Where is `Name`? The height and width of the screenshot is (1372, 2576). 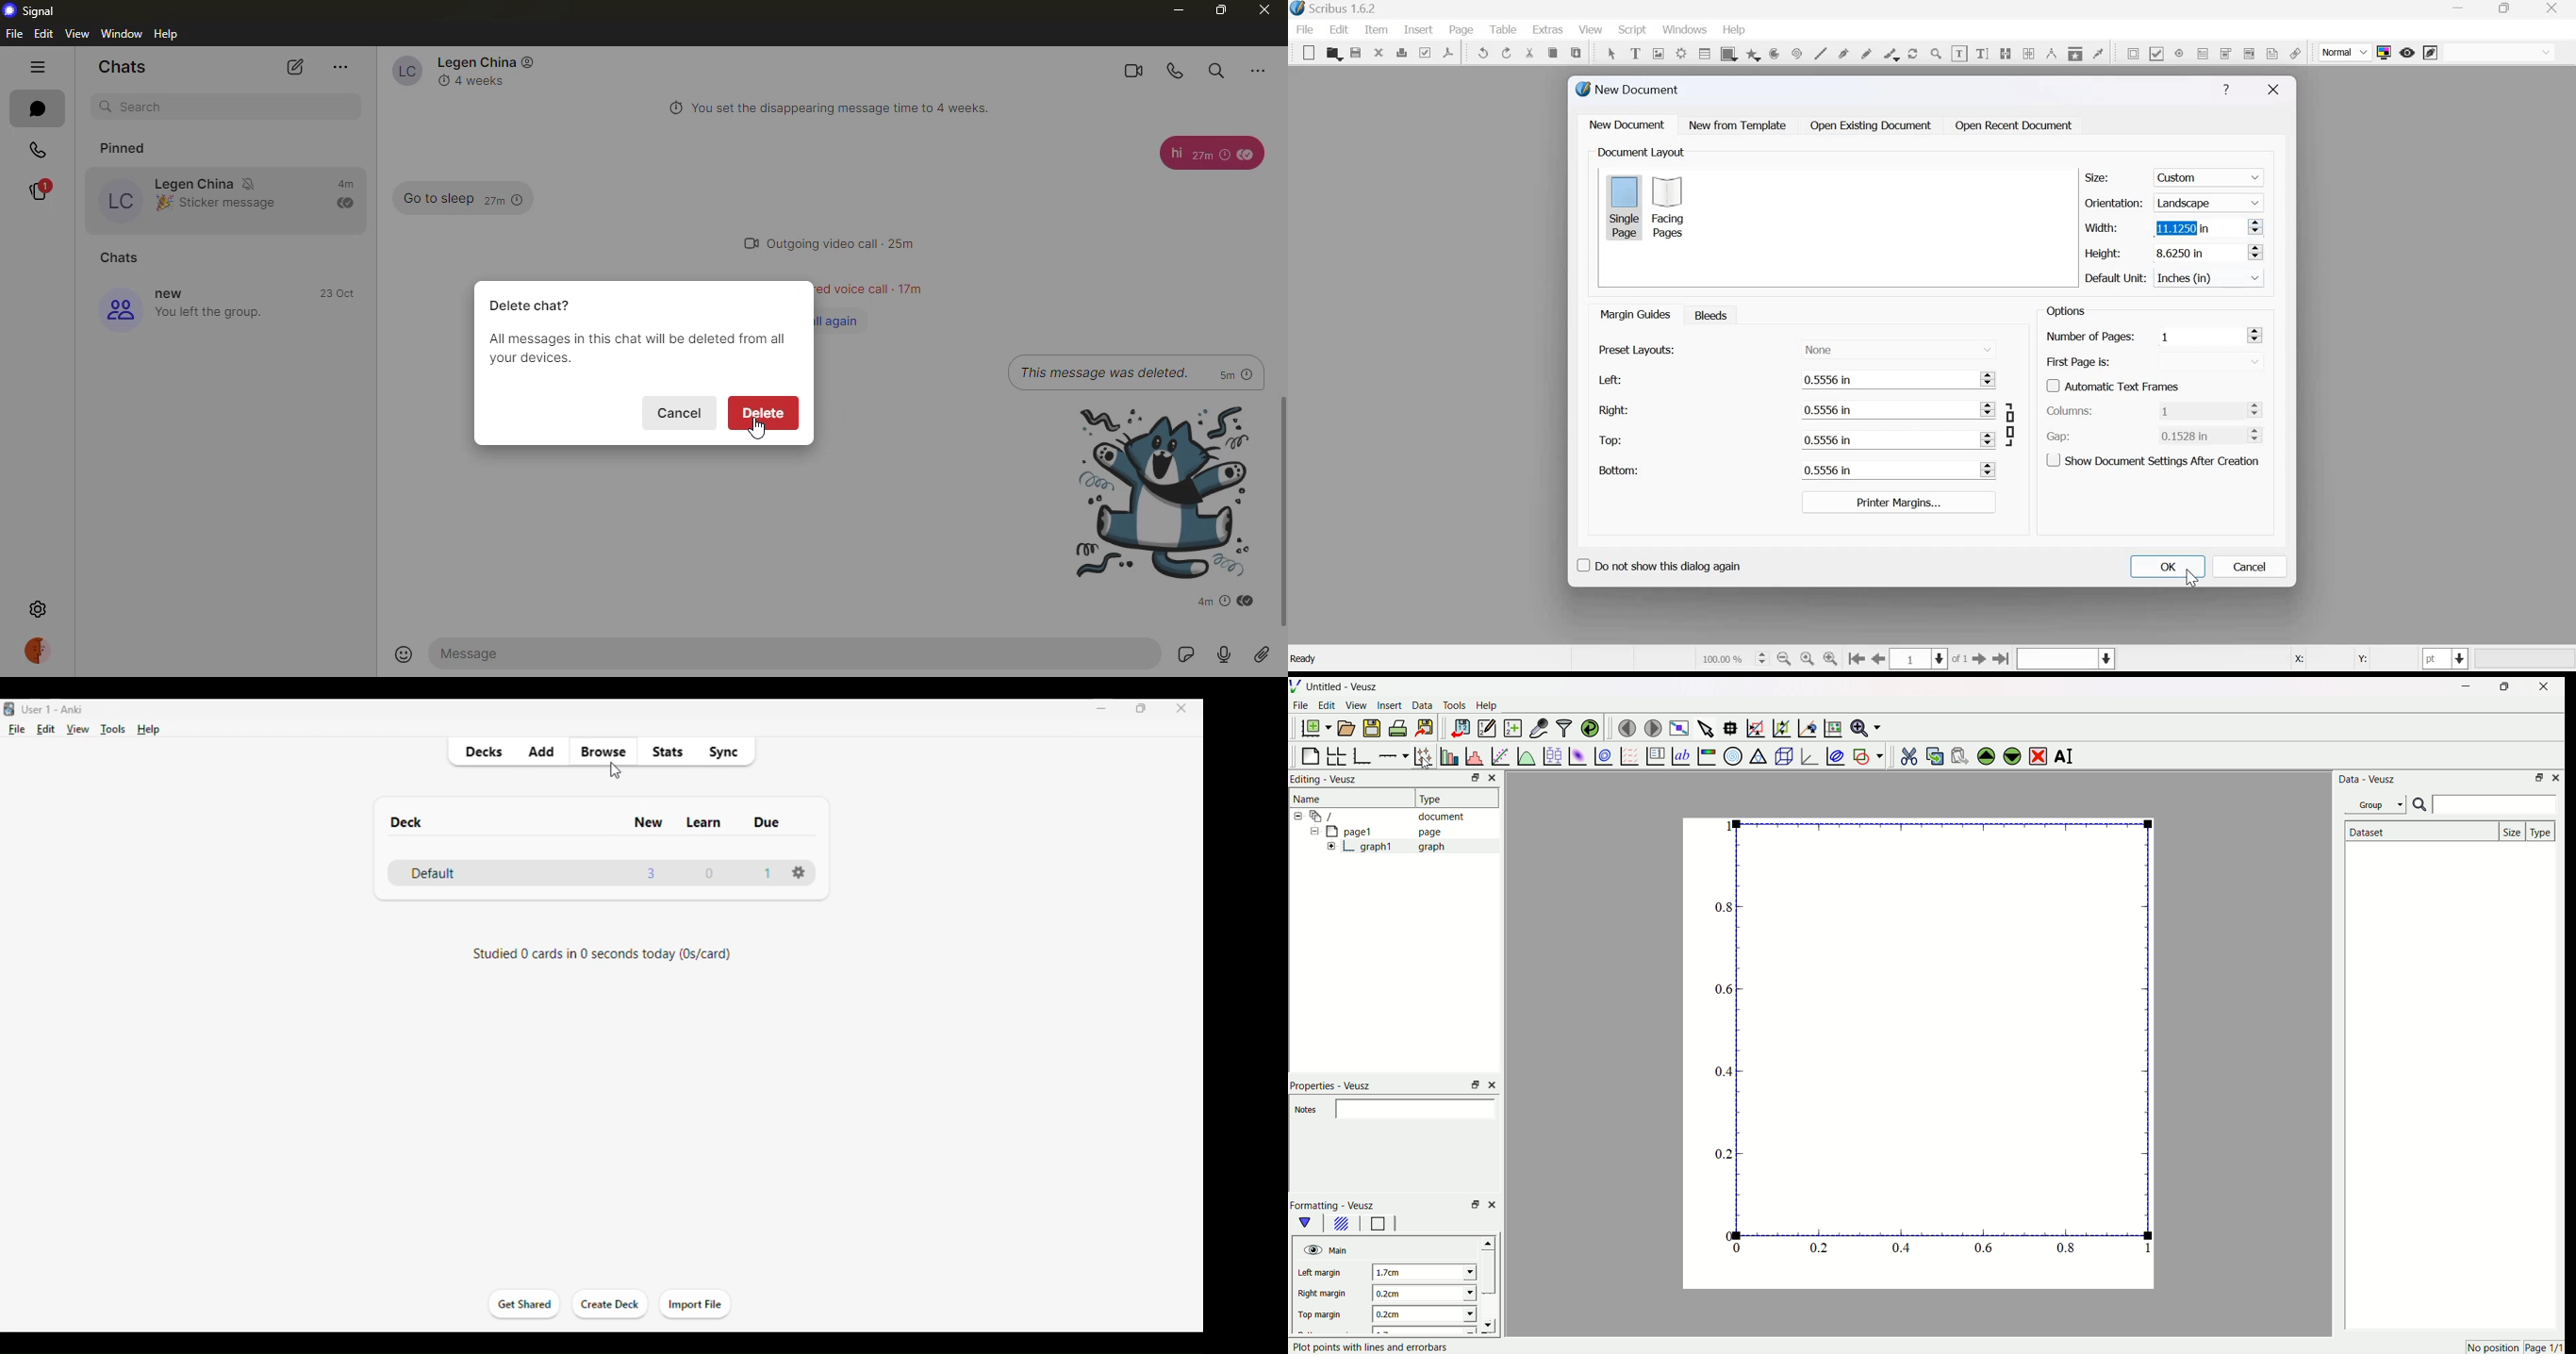
Name is located at coordinates (1310, 799).